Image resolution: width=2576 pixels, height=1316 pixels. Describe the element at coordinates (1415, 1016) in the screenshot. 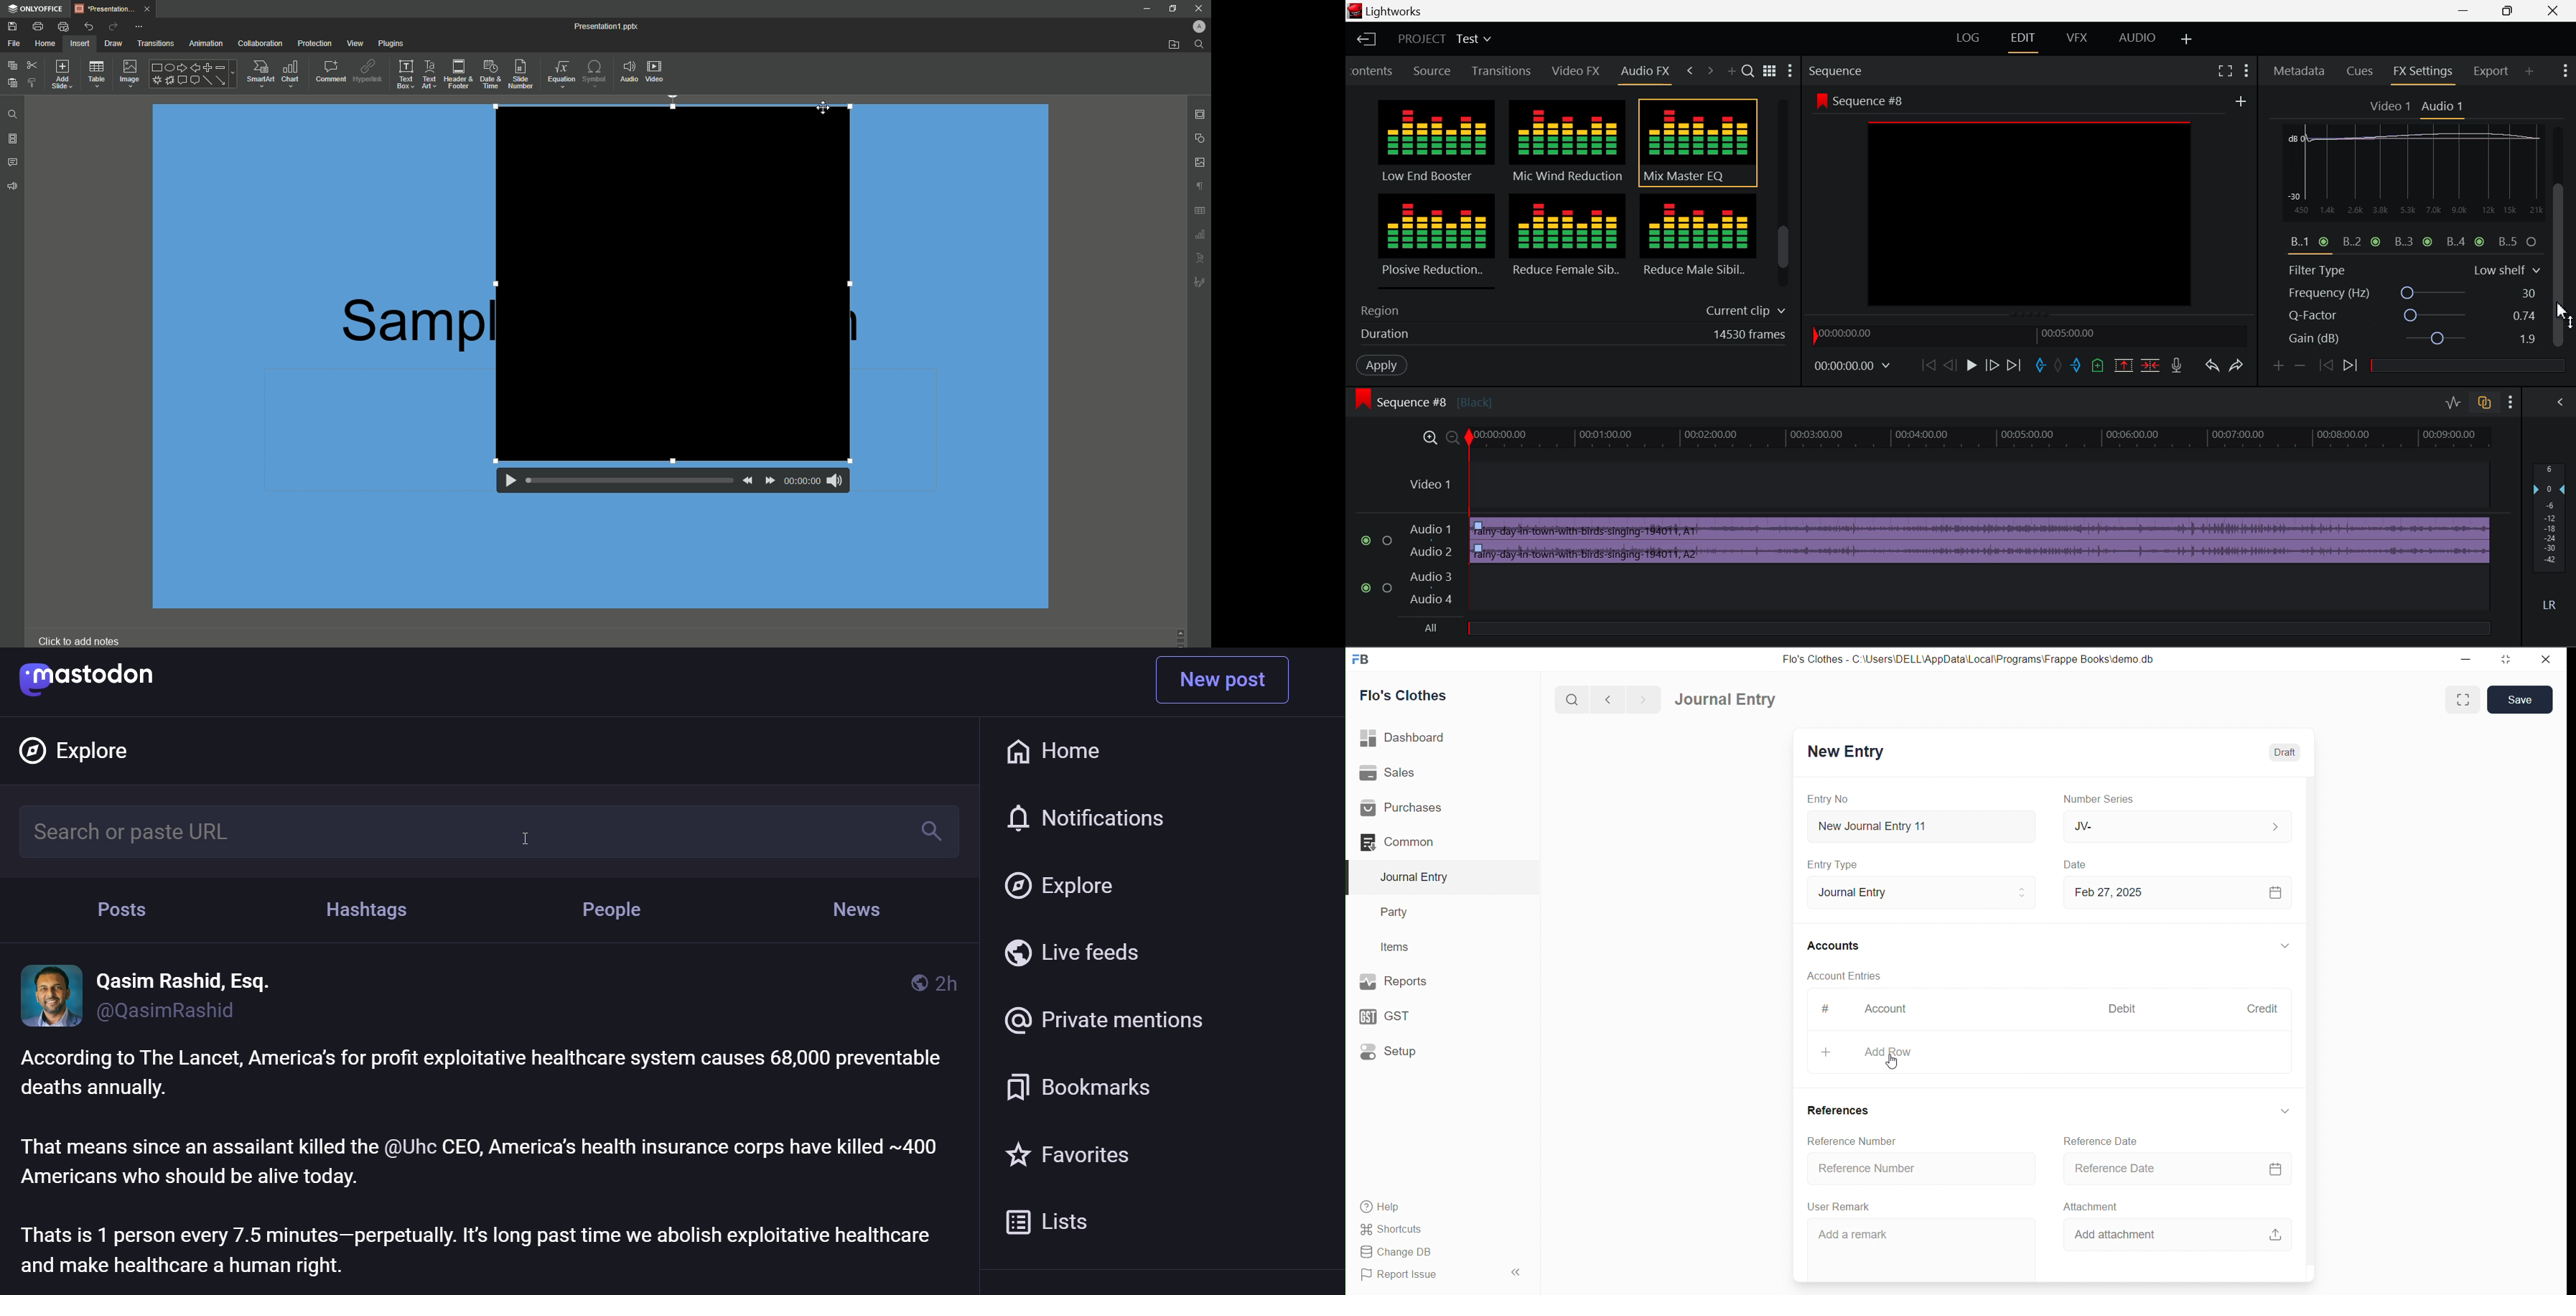

I see `GST` at that location.